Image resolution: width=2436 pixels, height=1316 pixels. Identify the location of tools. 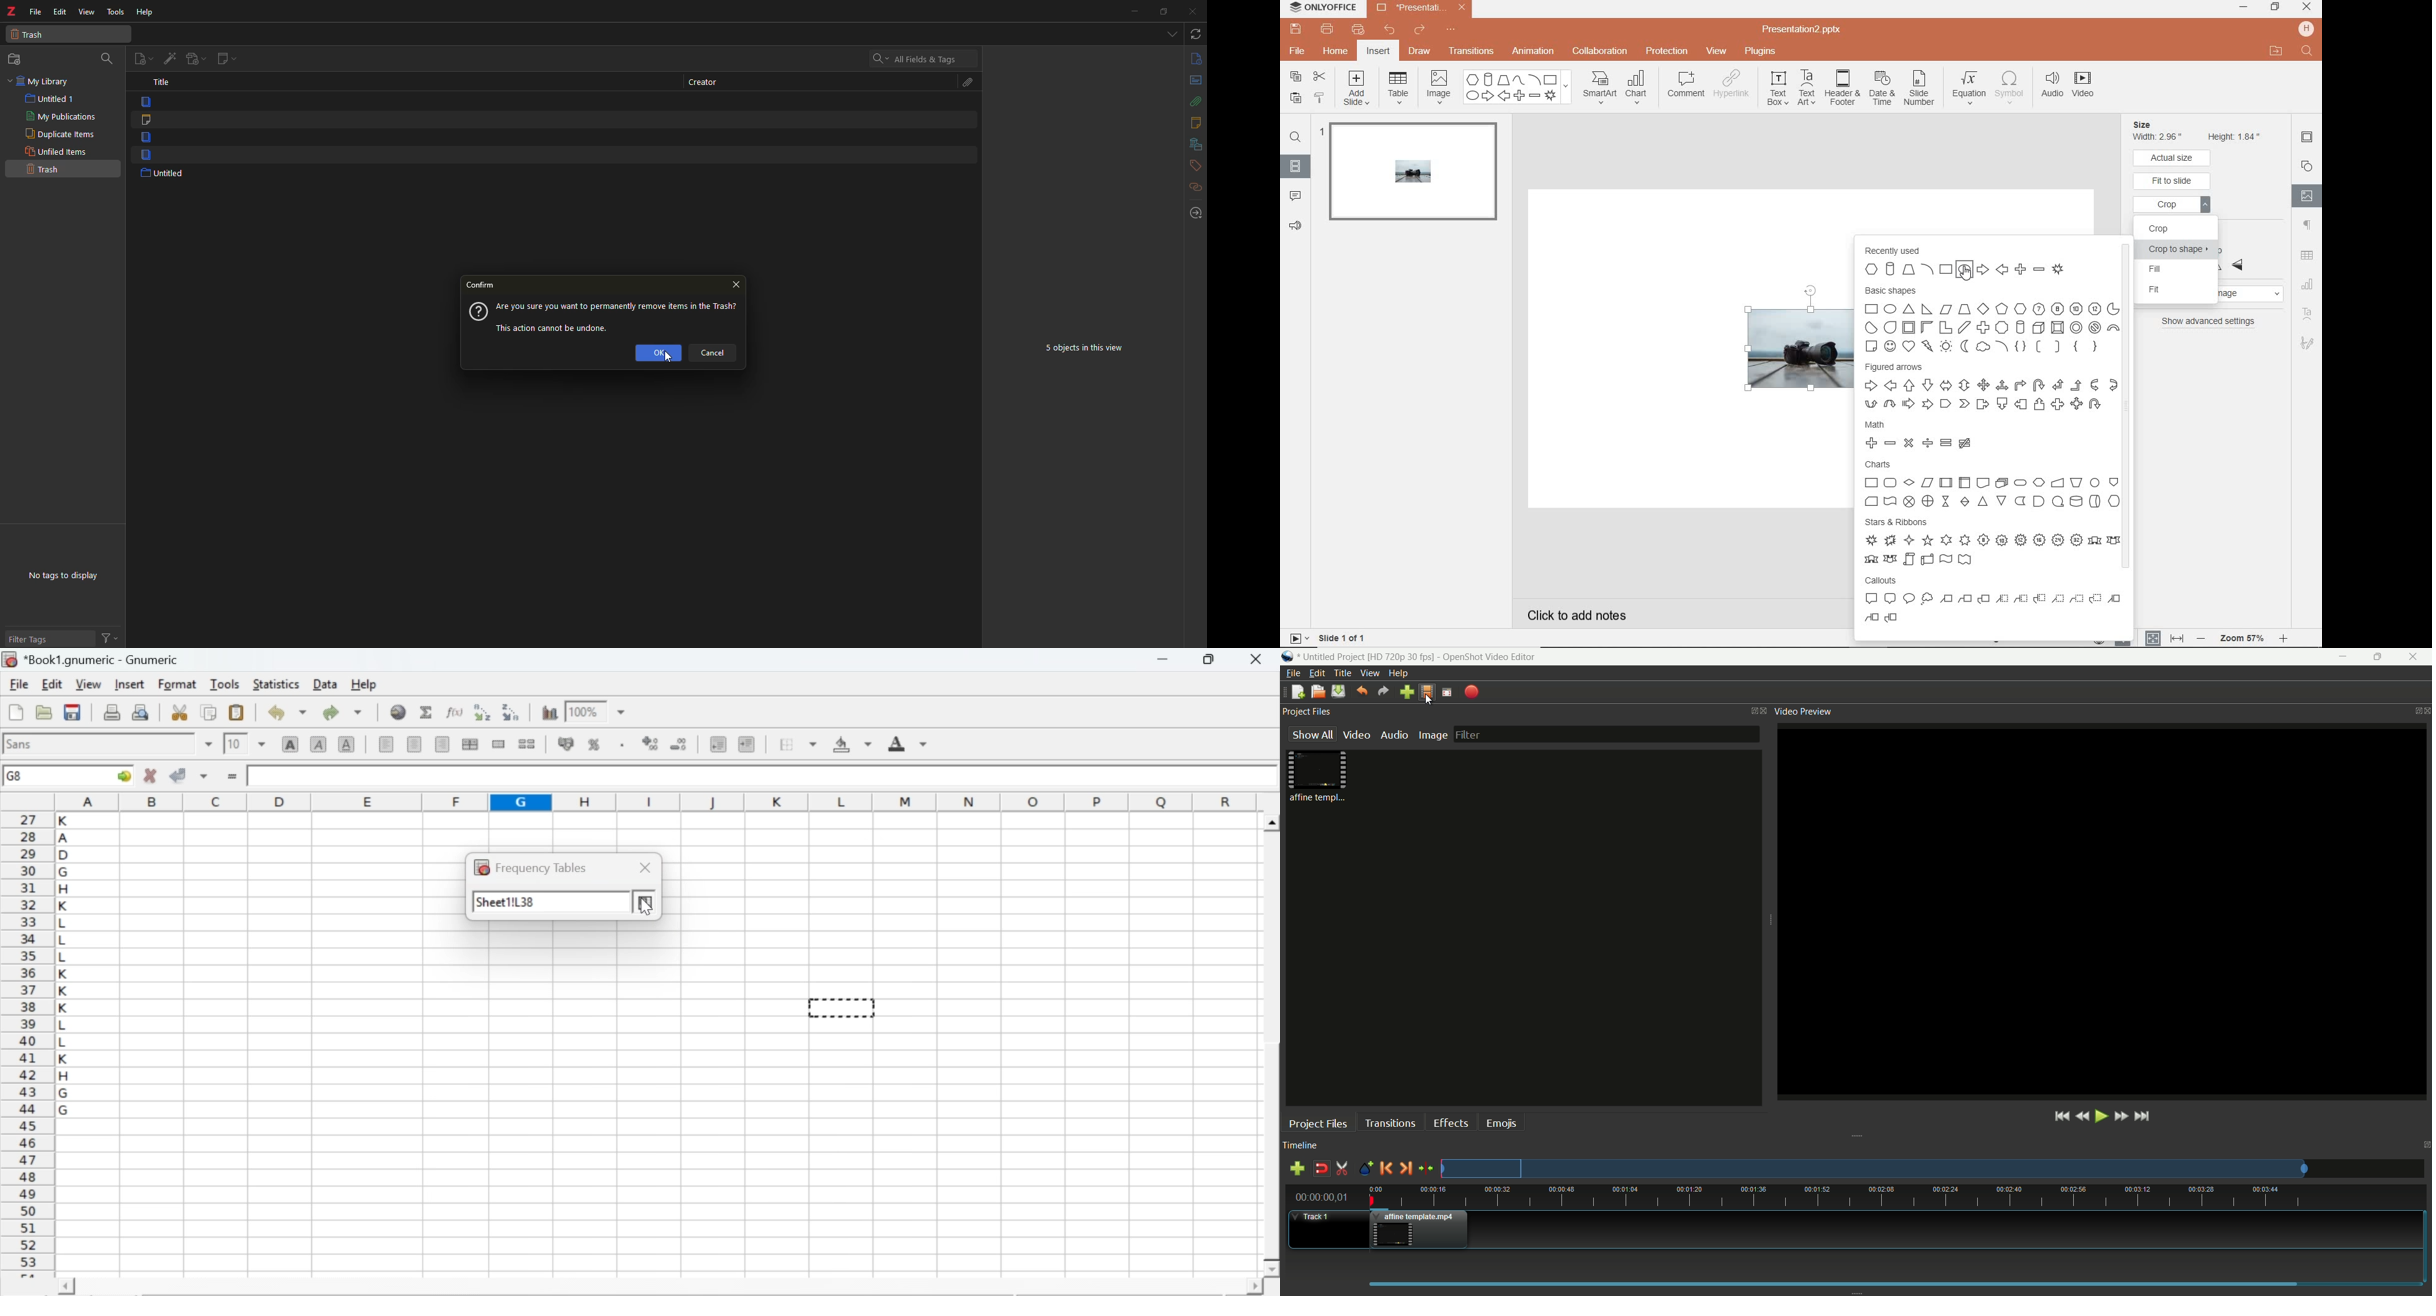
(226, 683).